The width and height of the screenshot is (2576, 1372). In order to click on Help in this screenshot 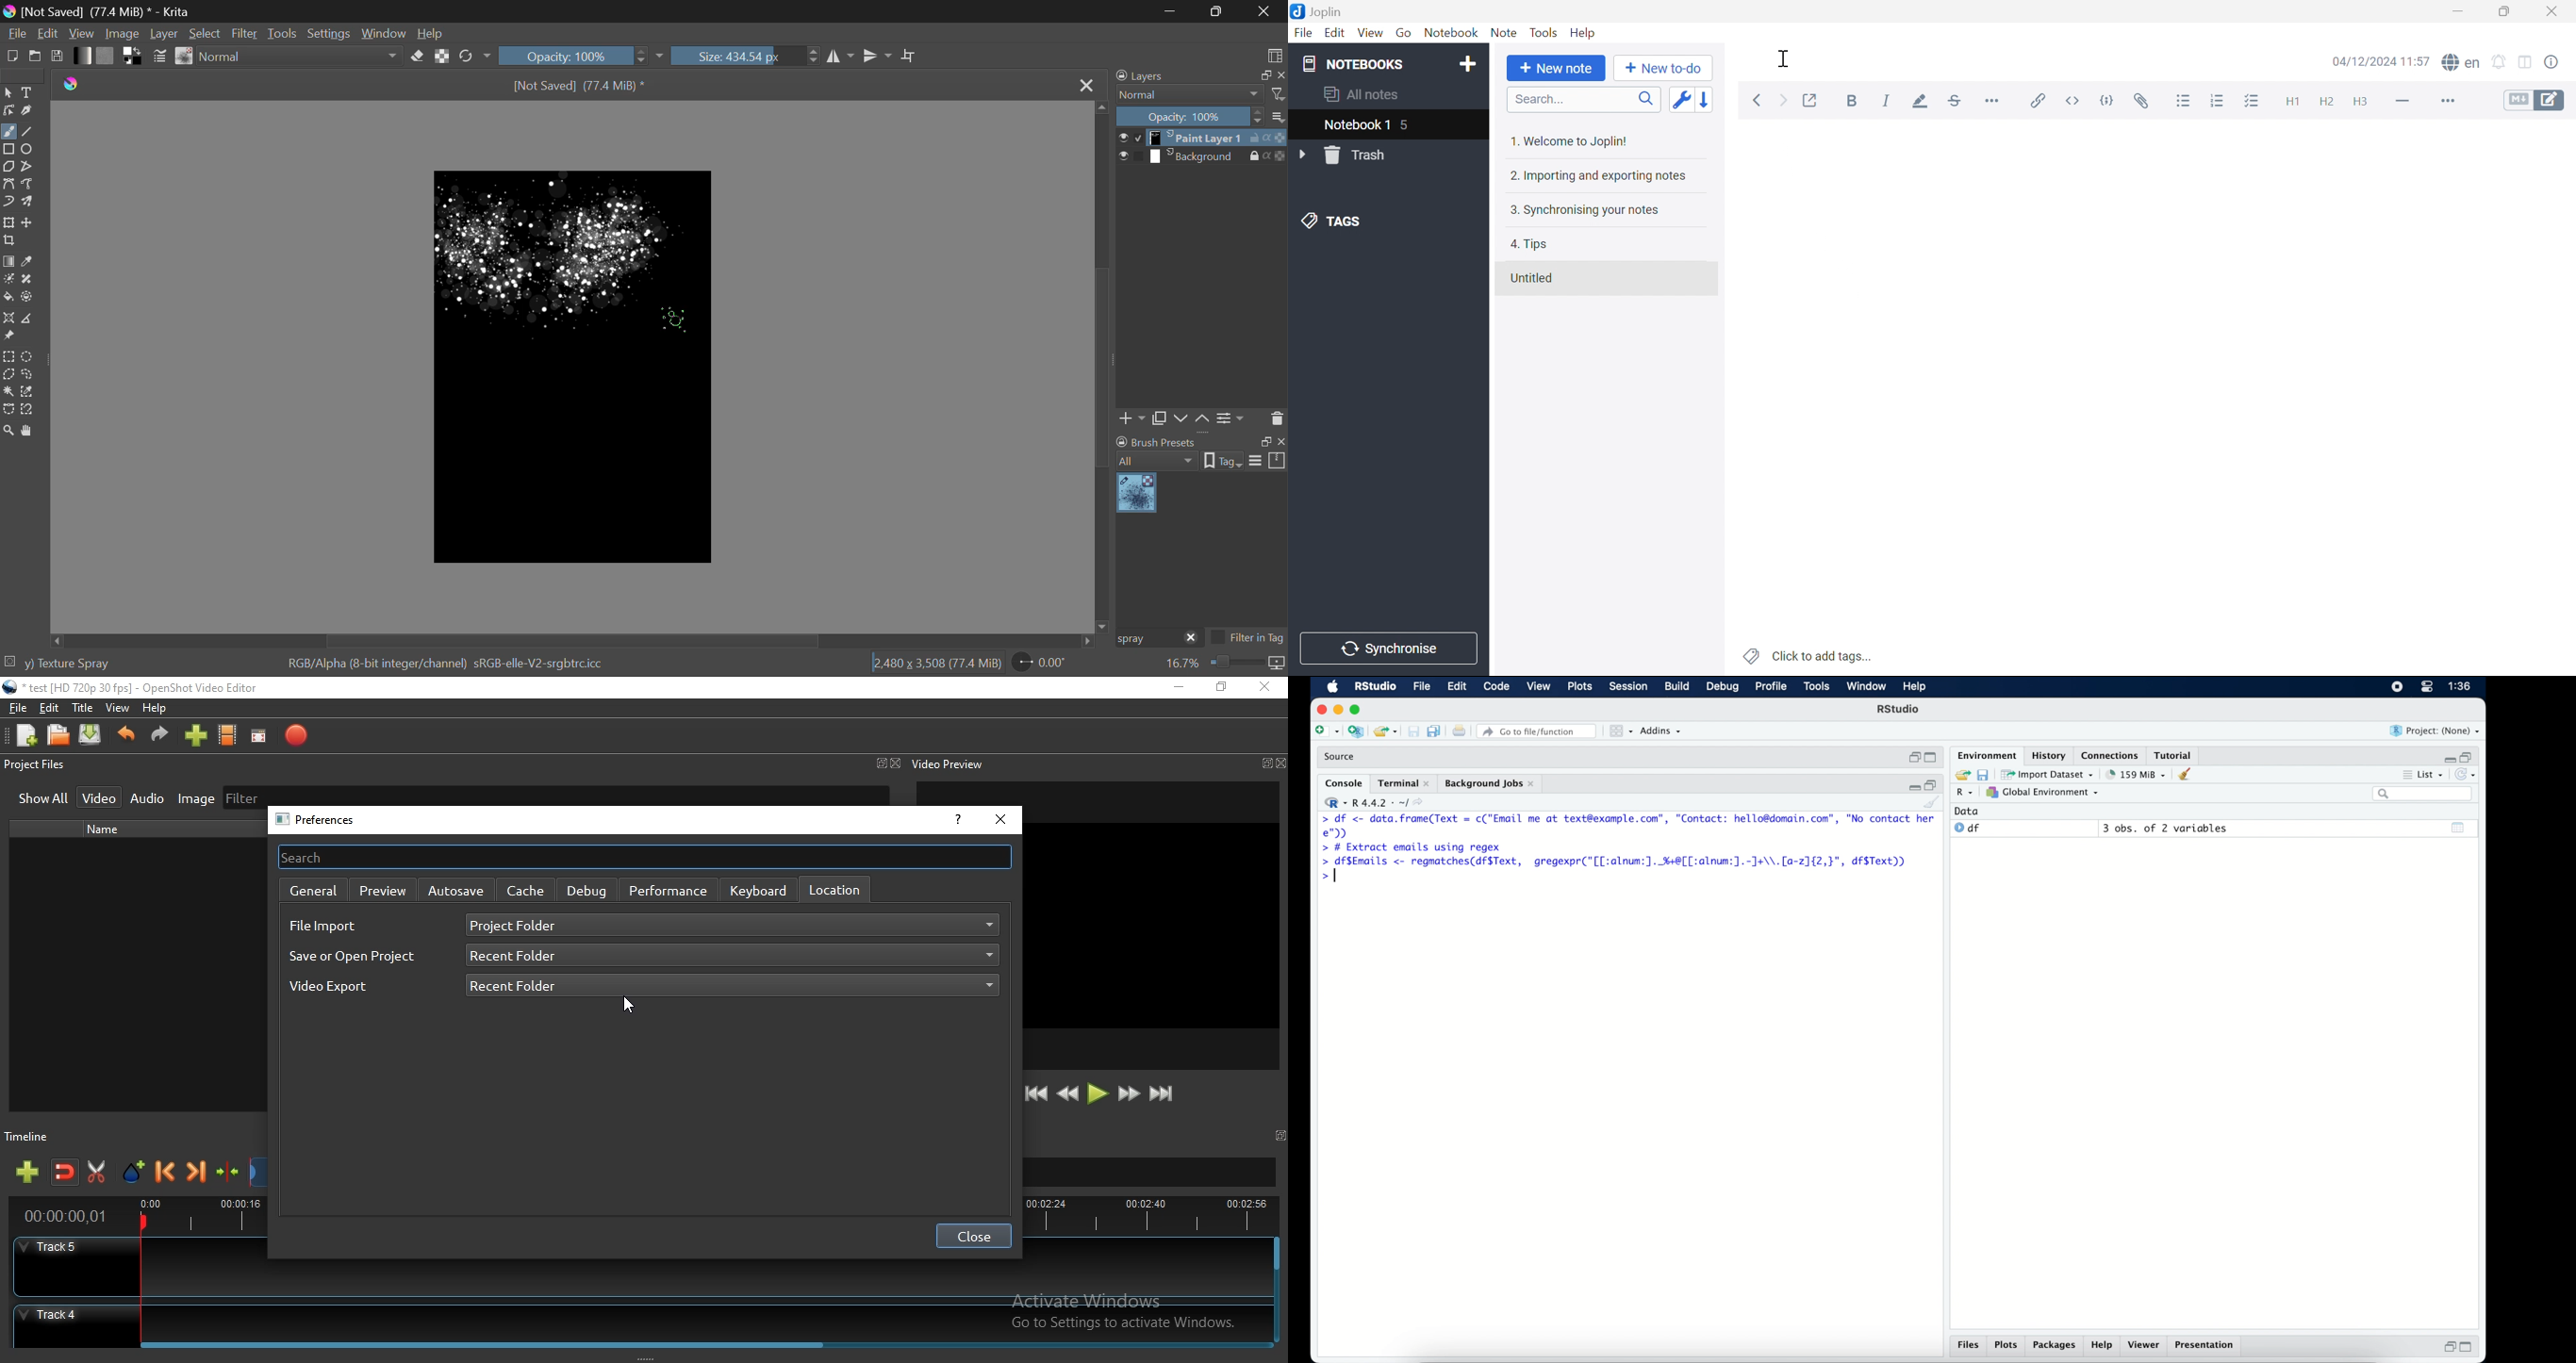, I will do `click(158, 710)`.